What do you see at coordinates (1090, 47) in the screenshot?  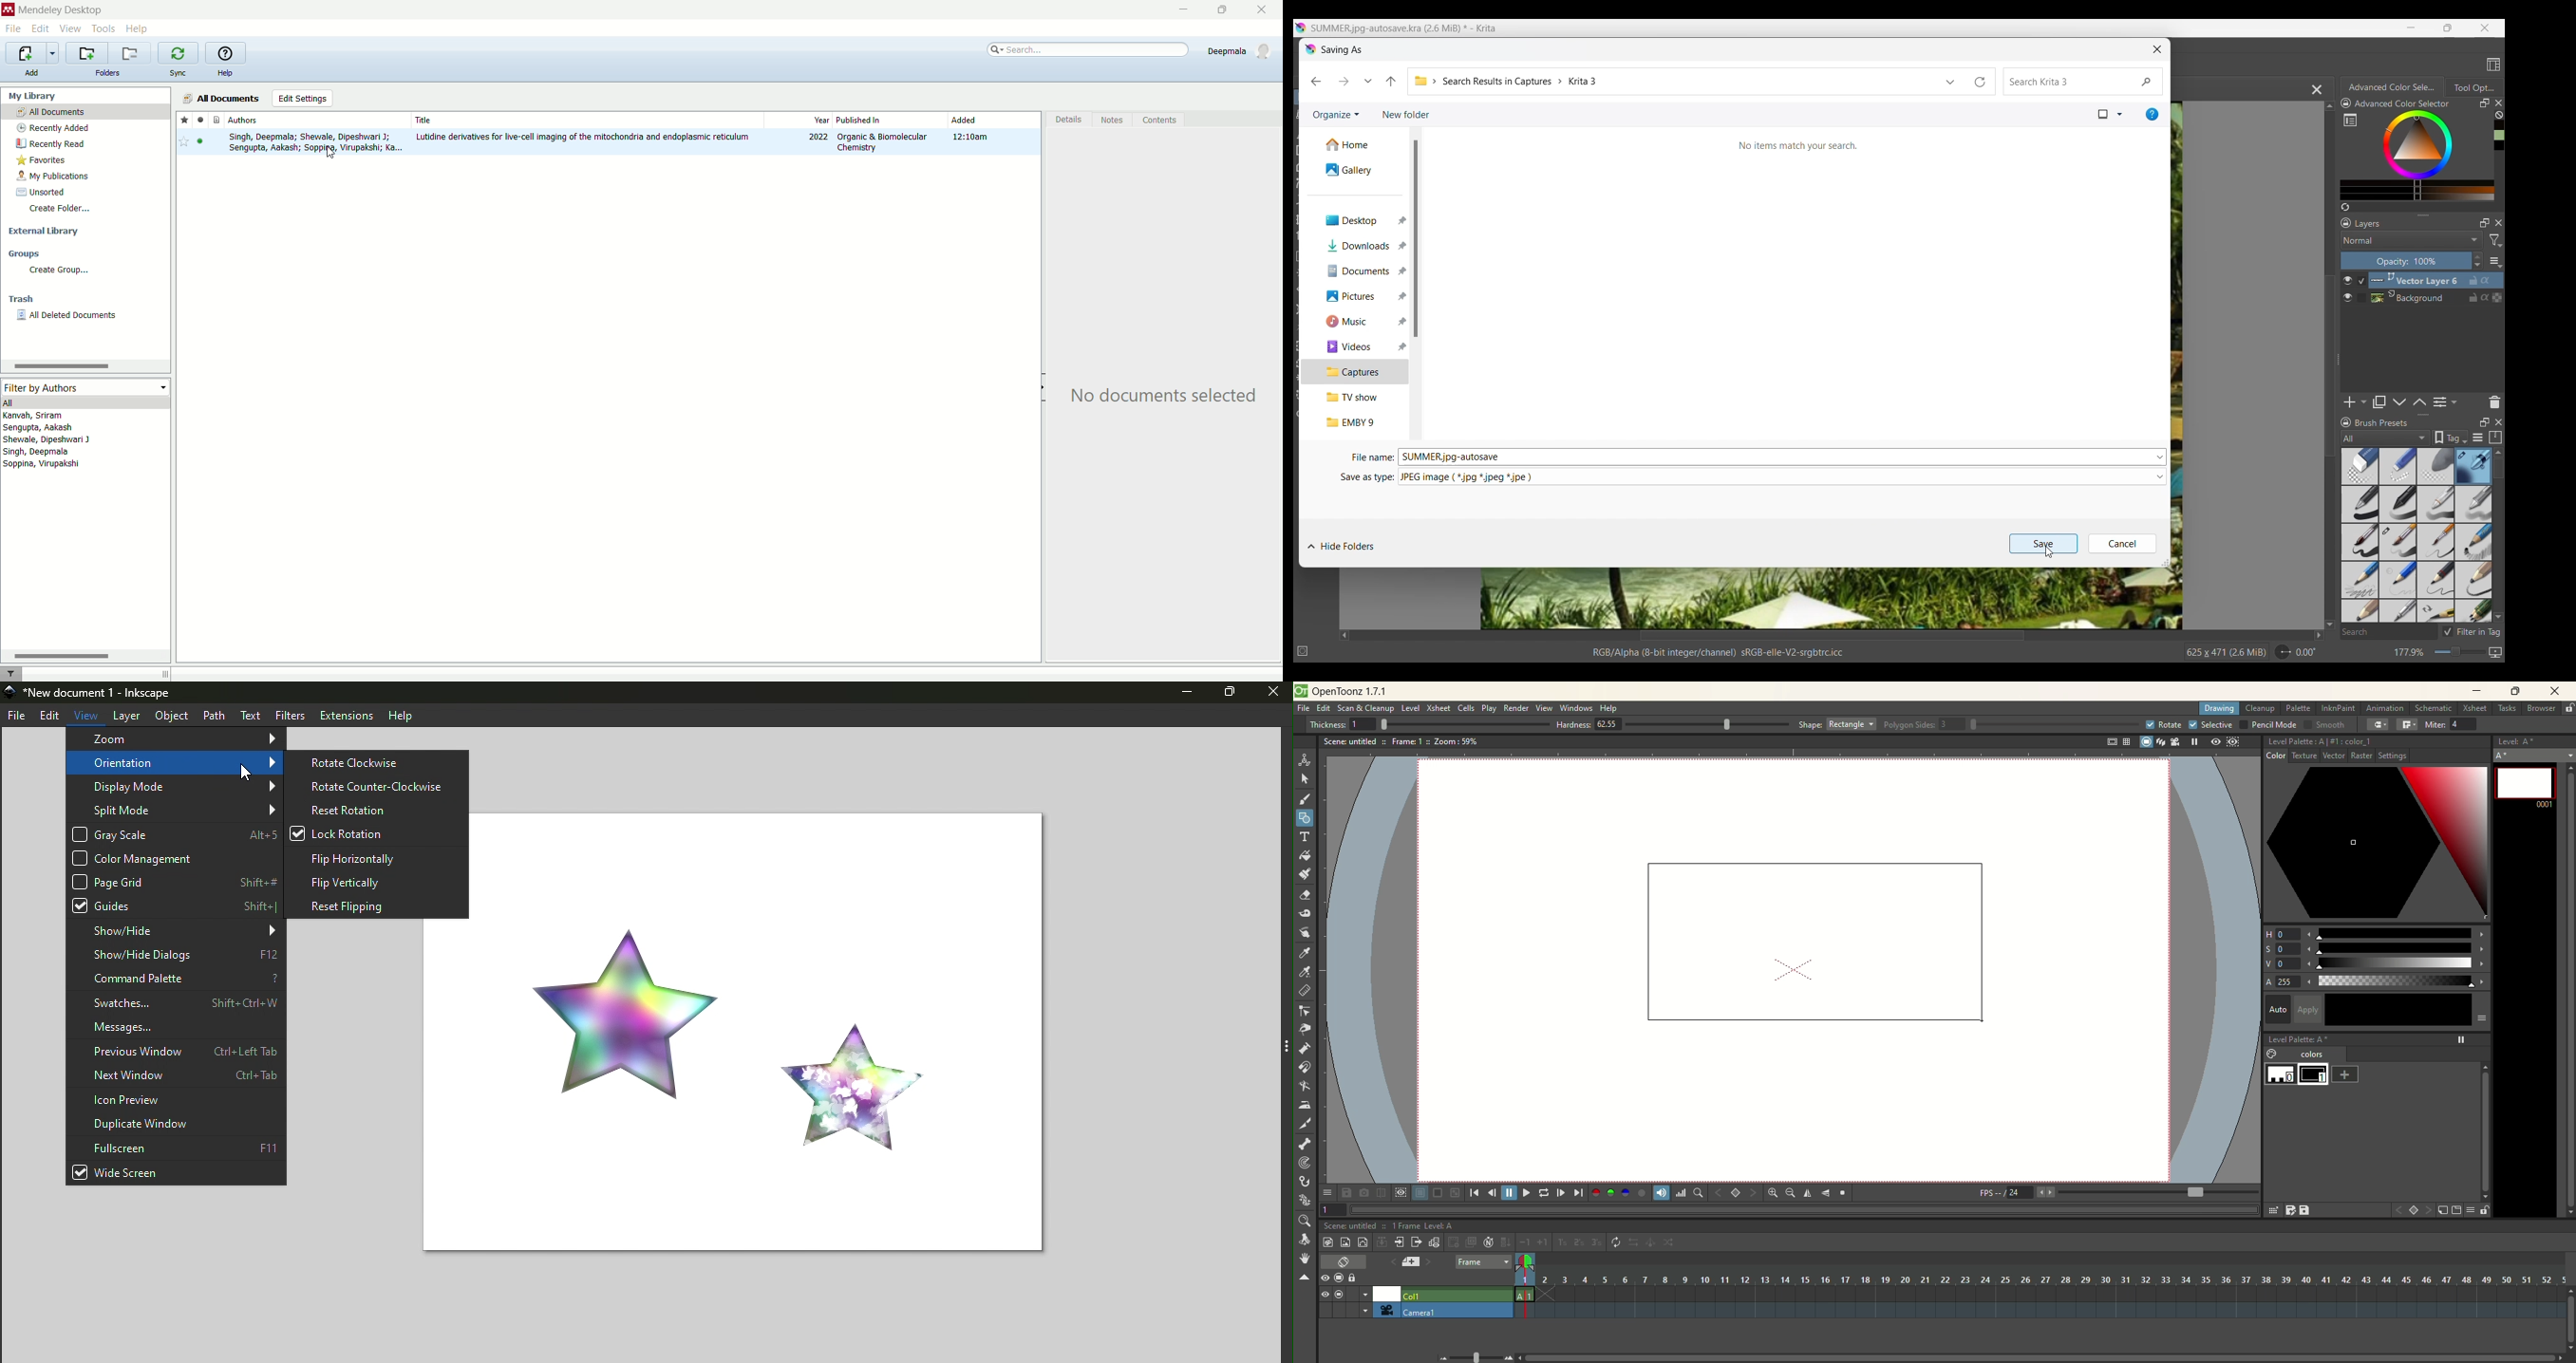 I see `search` at bounding box center [1090, 47].